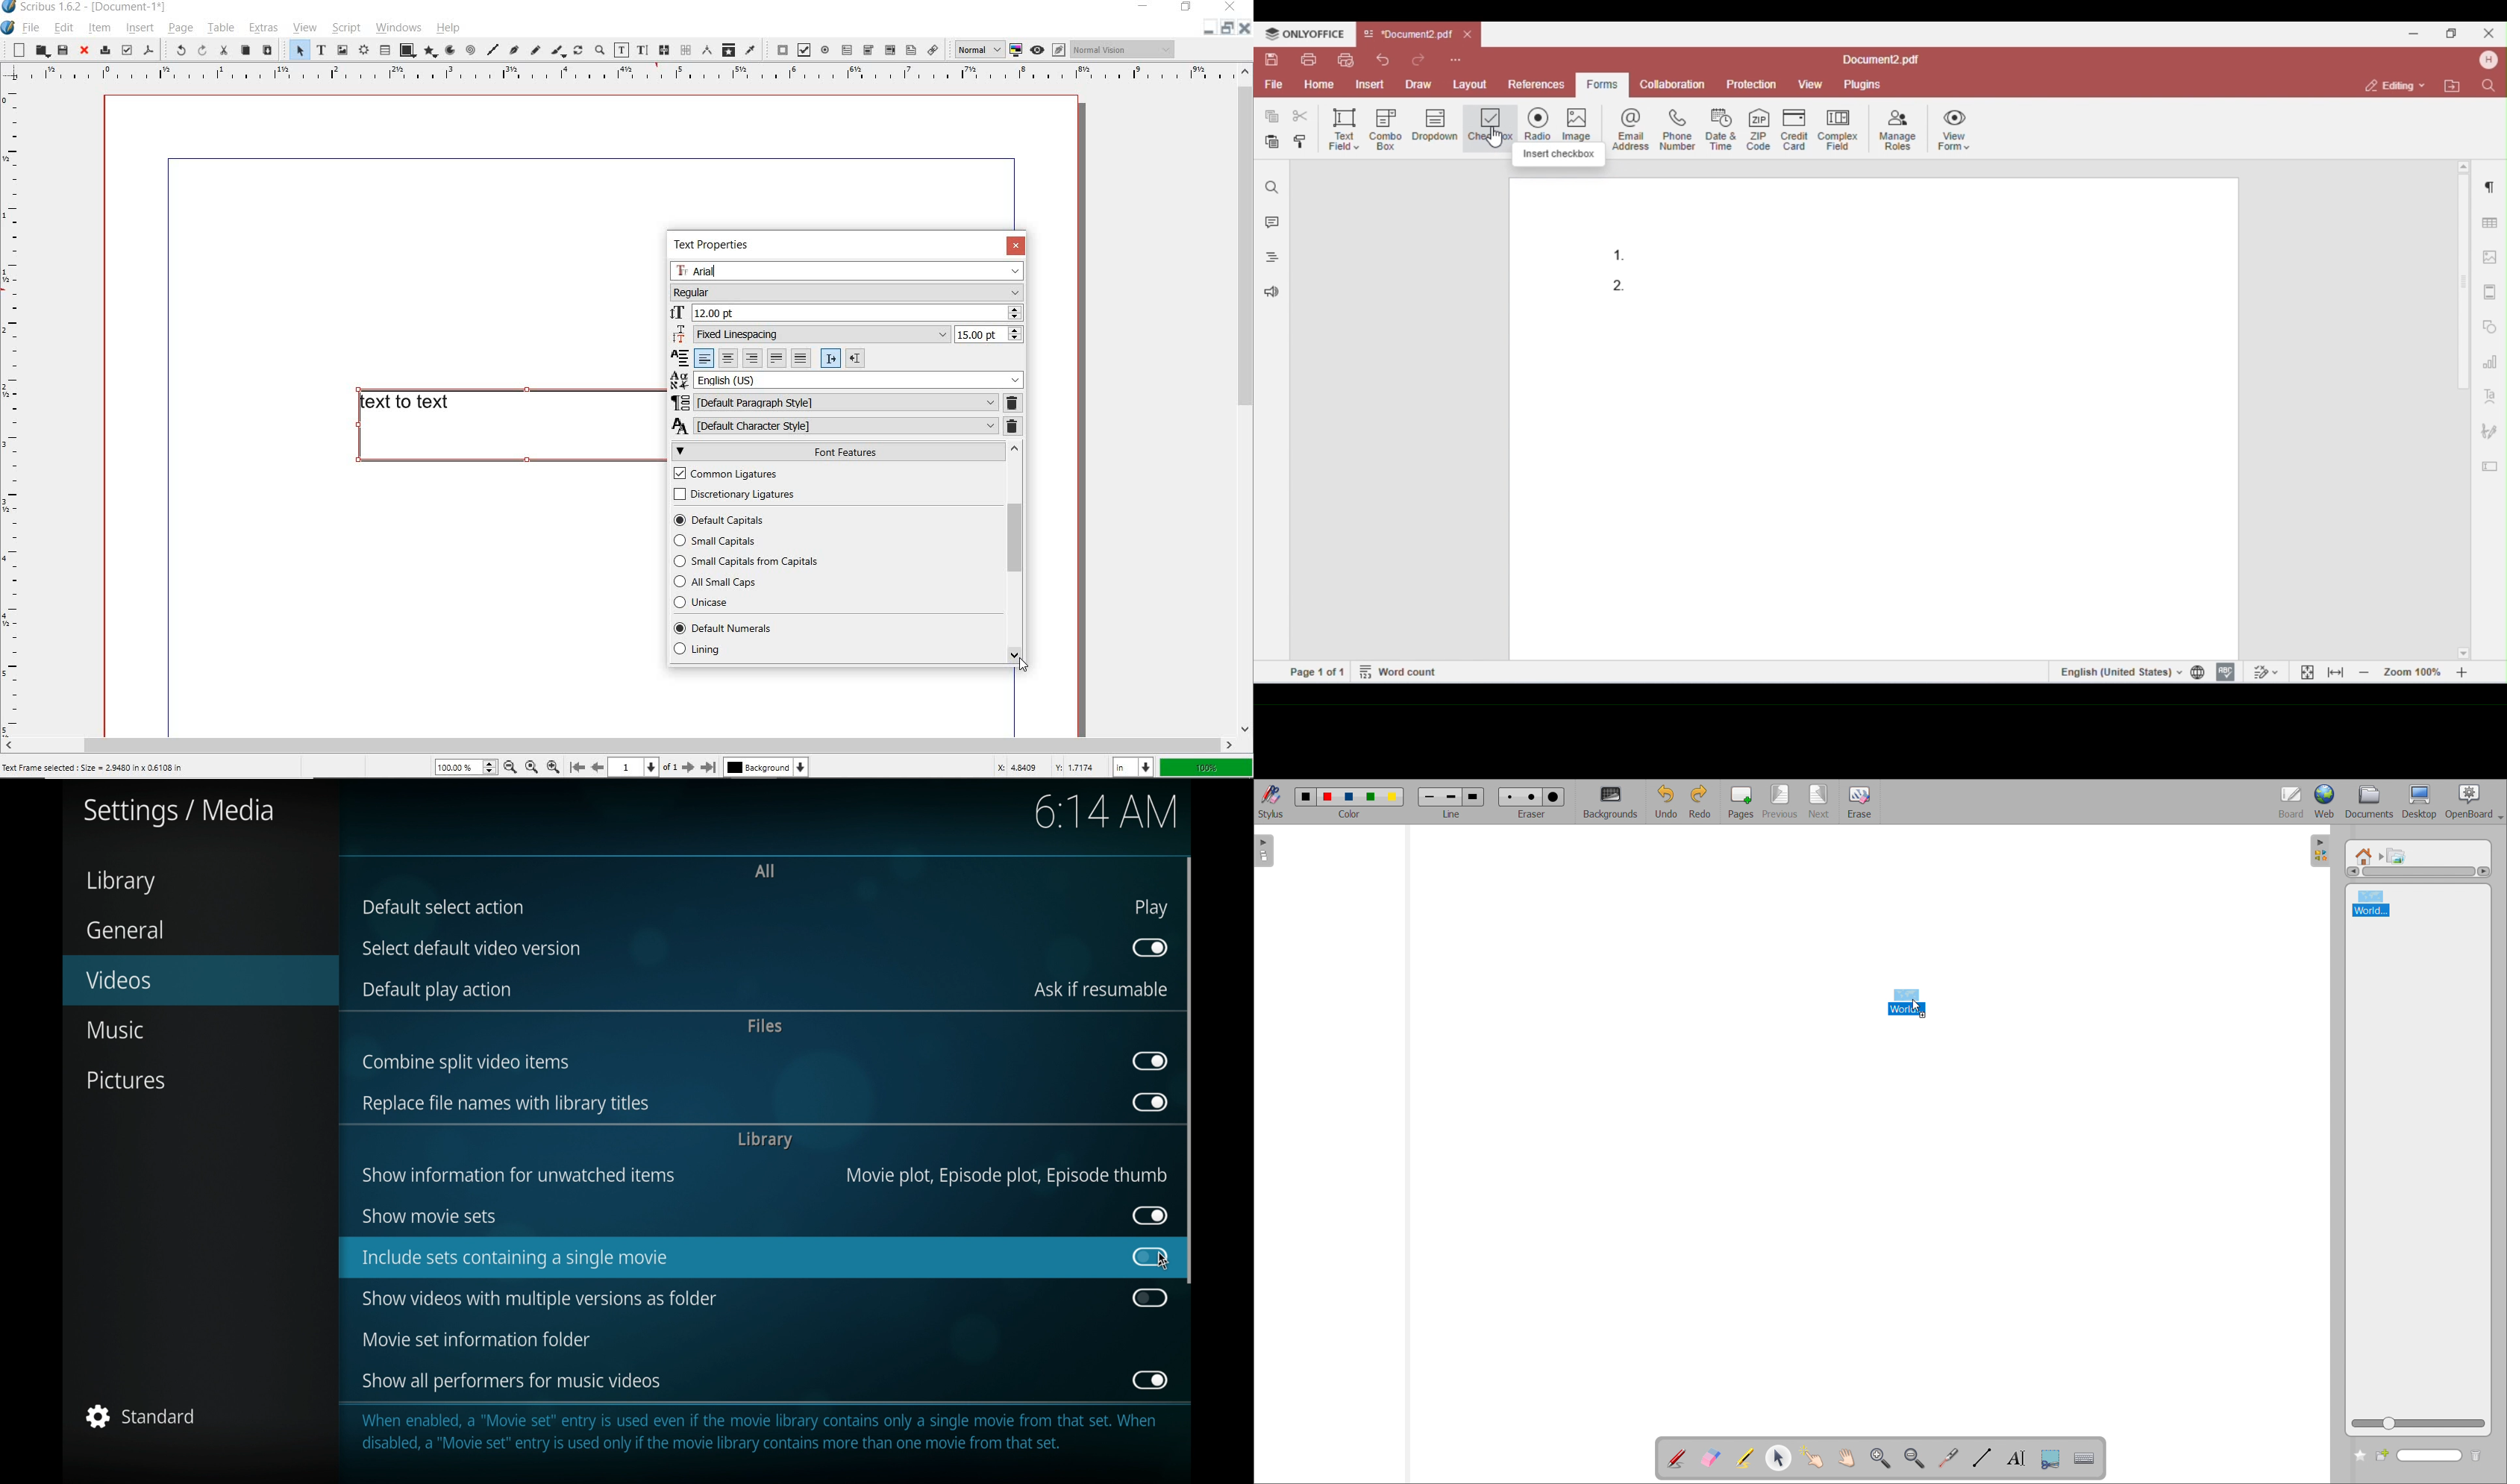 This screenshot has height=1484, width=2520. Describe the element at coordinates (202, 981) in the screenshot. I see `videos` at that location.